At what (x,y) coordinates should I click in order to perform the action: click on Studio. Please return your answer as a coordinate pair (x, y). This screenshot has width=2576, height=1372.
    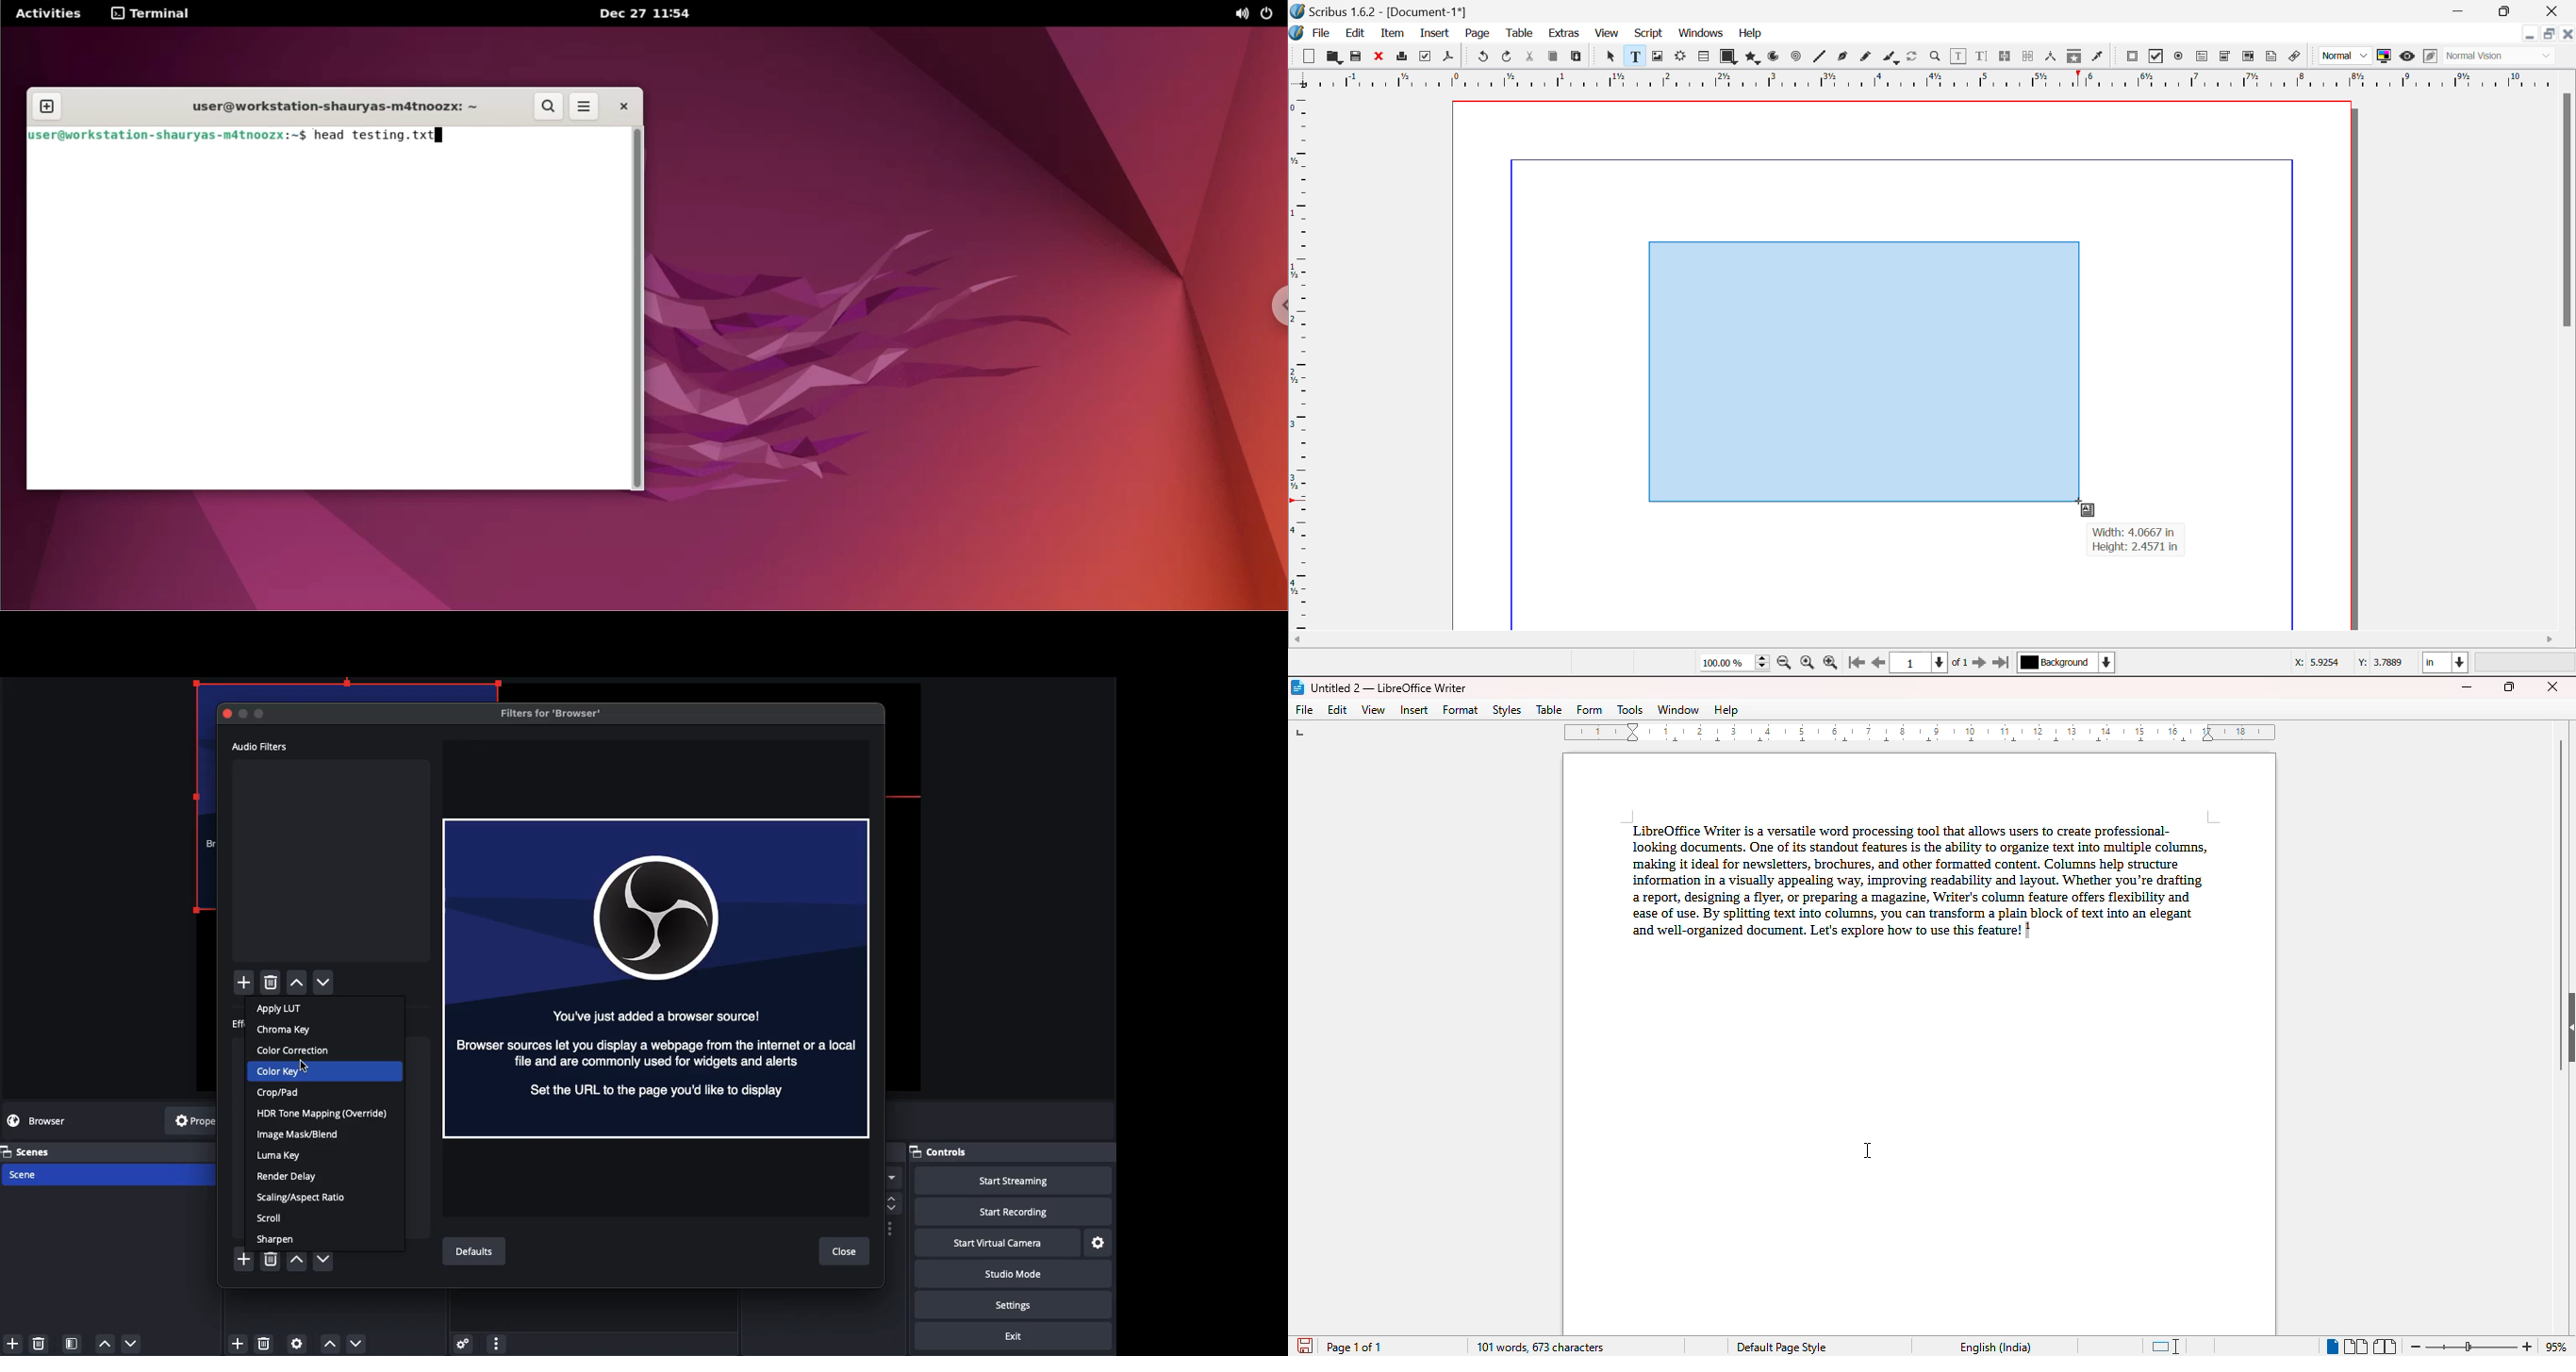
    Looking at the image, I should click on (1012, 1274).